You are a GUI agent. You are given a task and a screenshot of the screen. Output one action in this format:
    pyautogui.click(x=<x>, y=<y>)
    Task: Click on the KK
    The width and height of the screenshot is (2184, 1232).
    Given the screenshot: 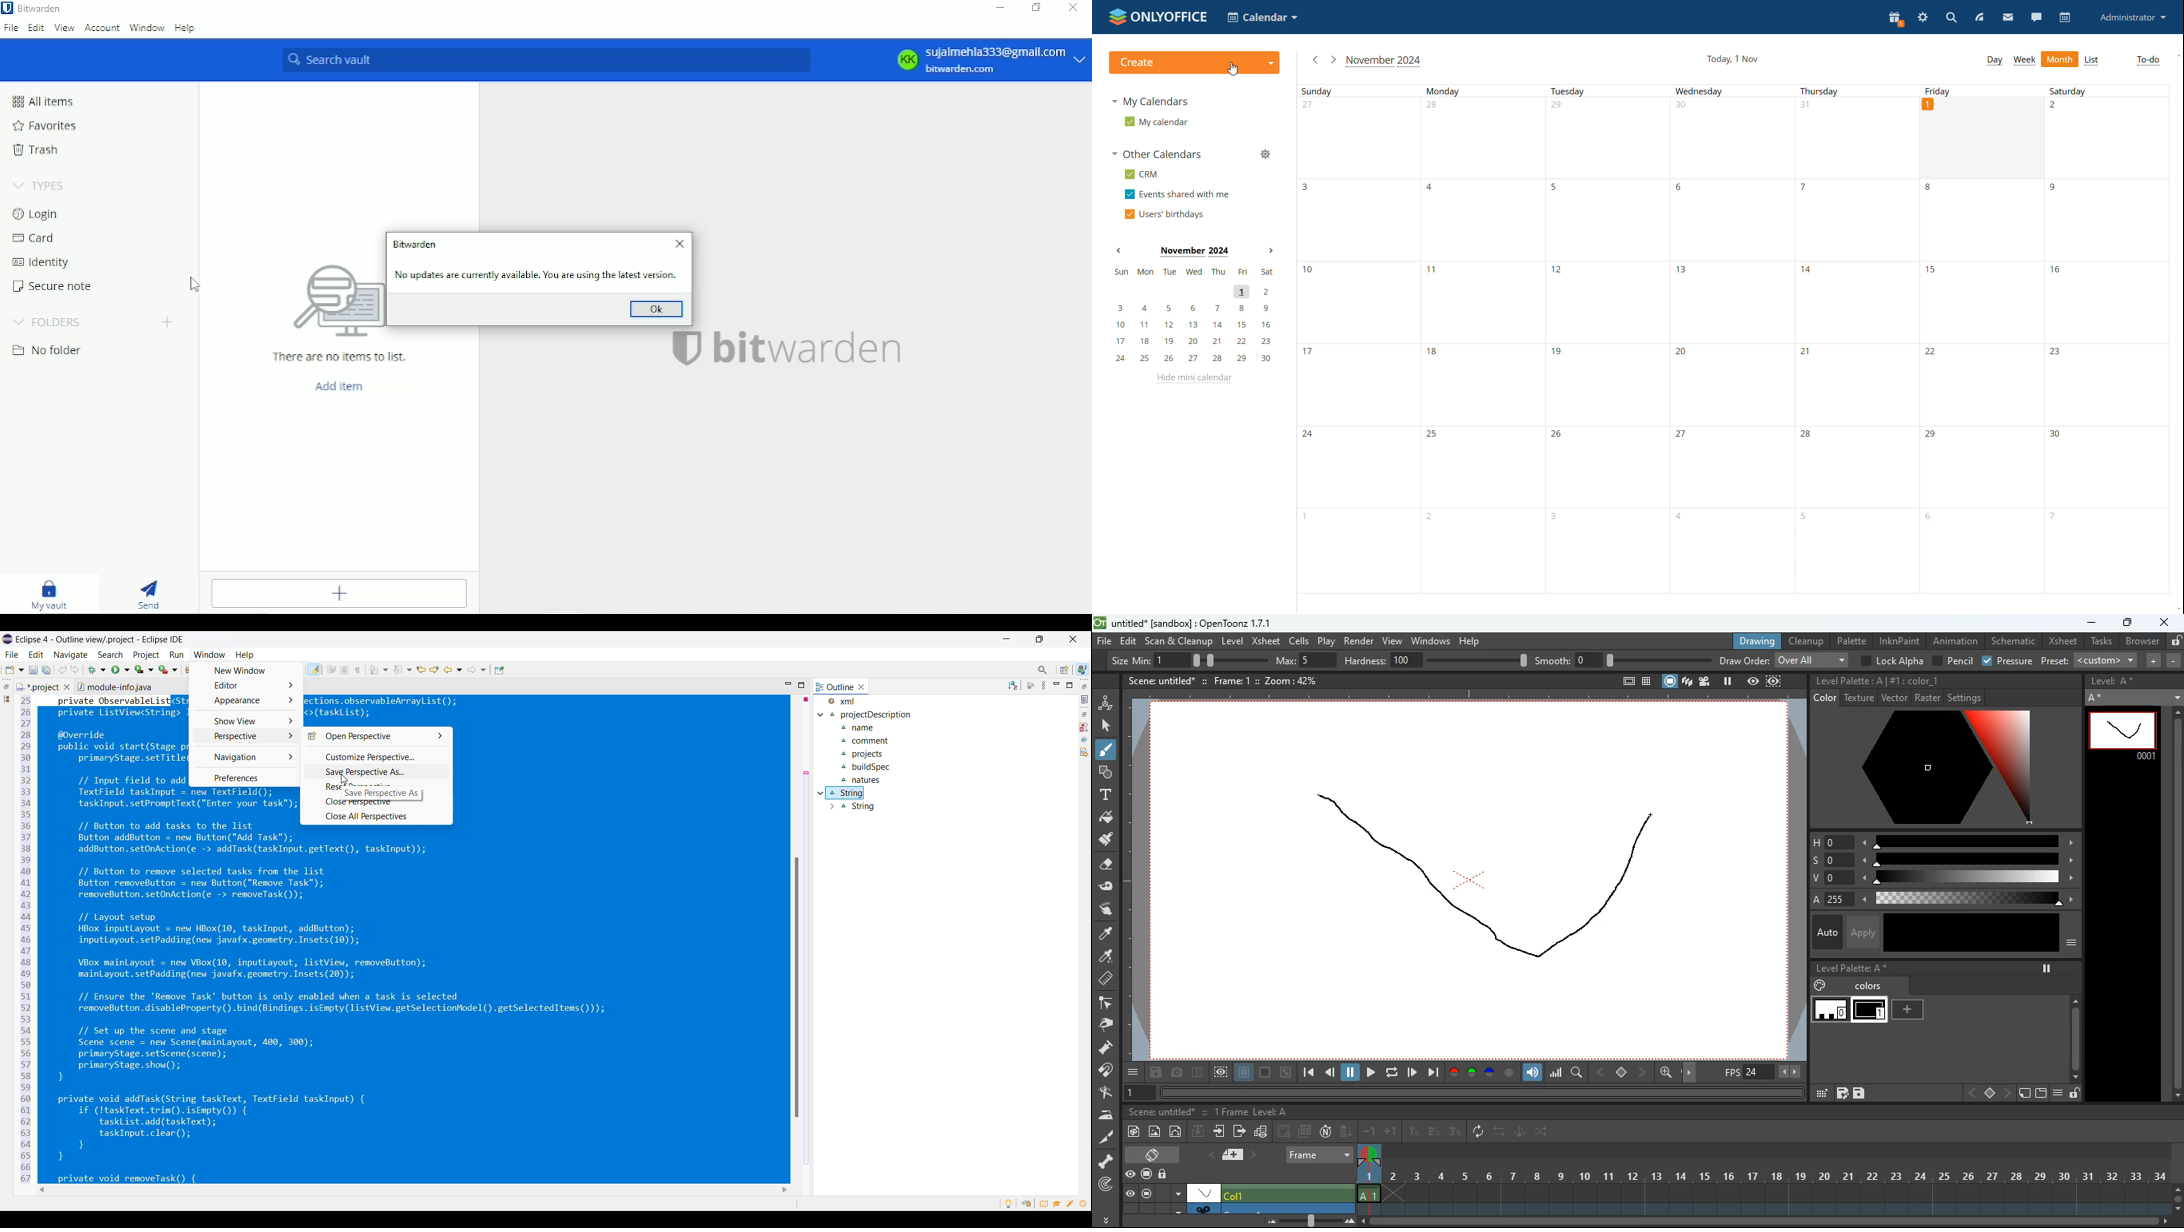 What is the action you would take?
    pyautogui.click(x=906, y=60)
    